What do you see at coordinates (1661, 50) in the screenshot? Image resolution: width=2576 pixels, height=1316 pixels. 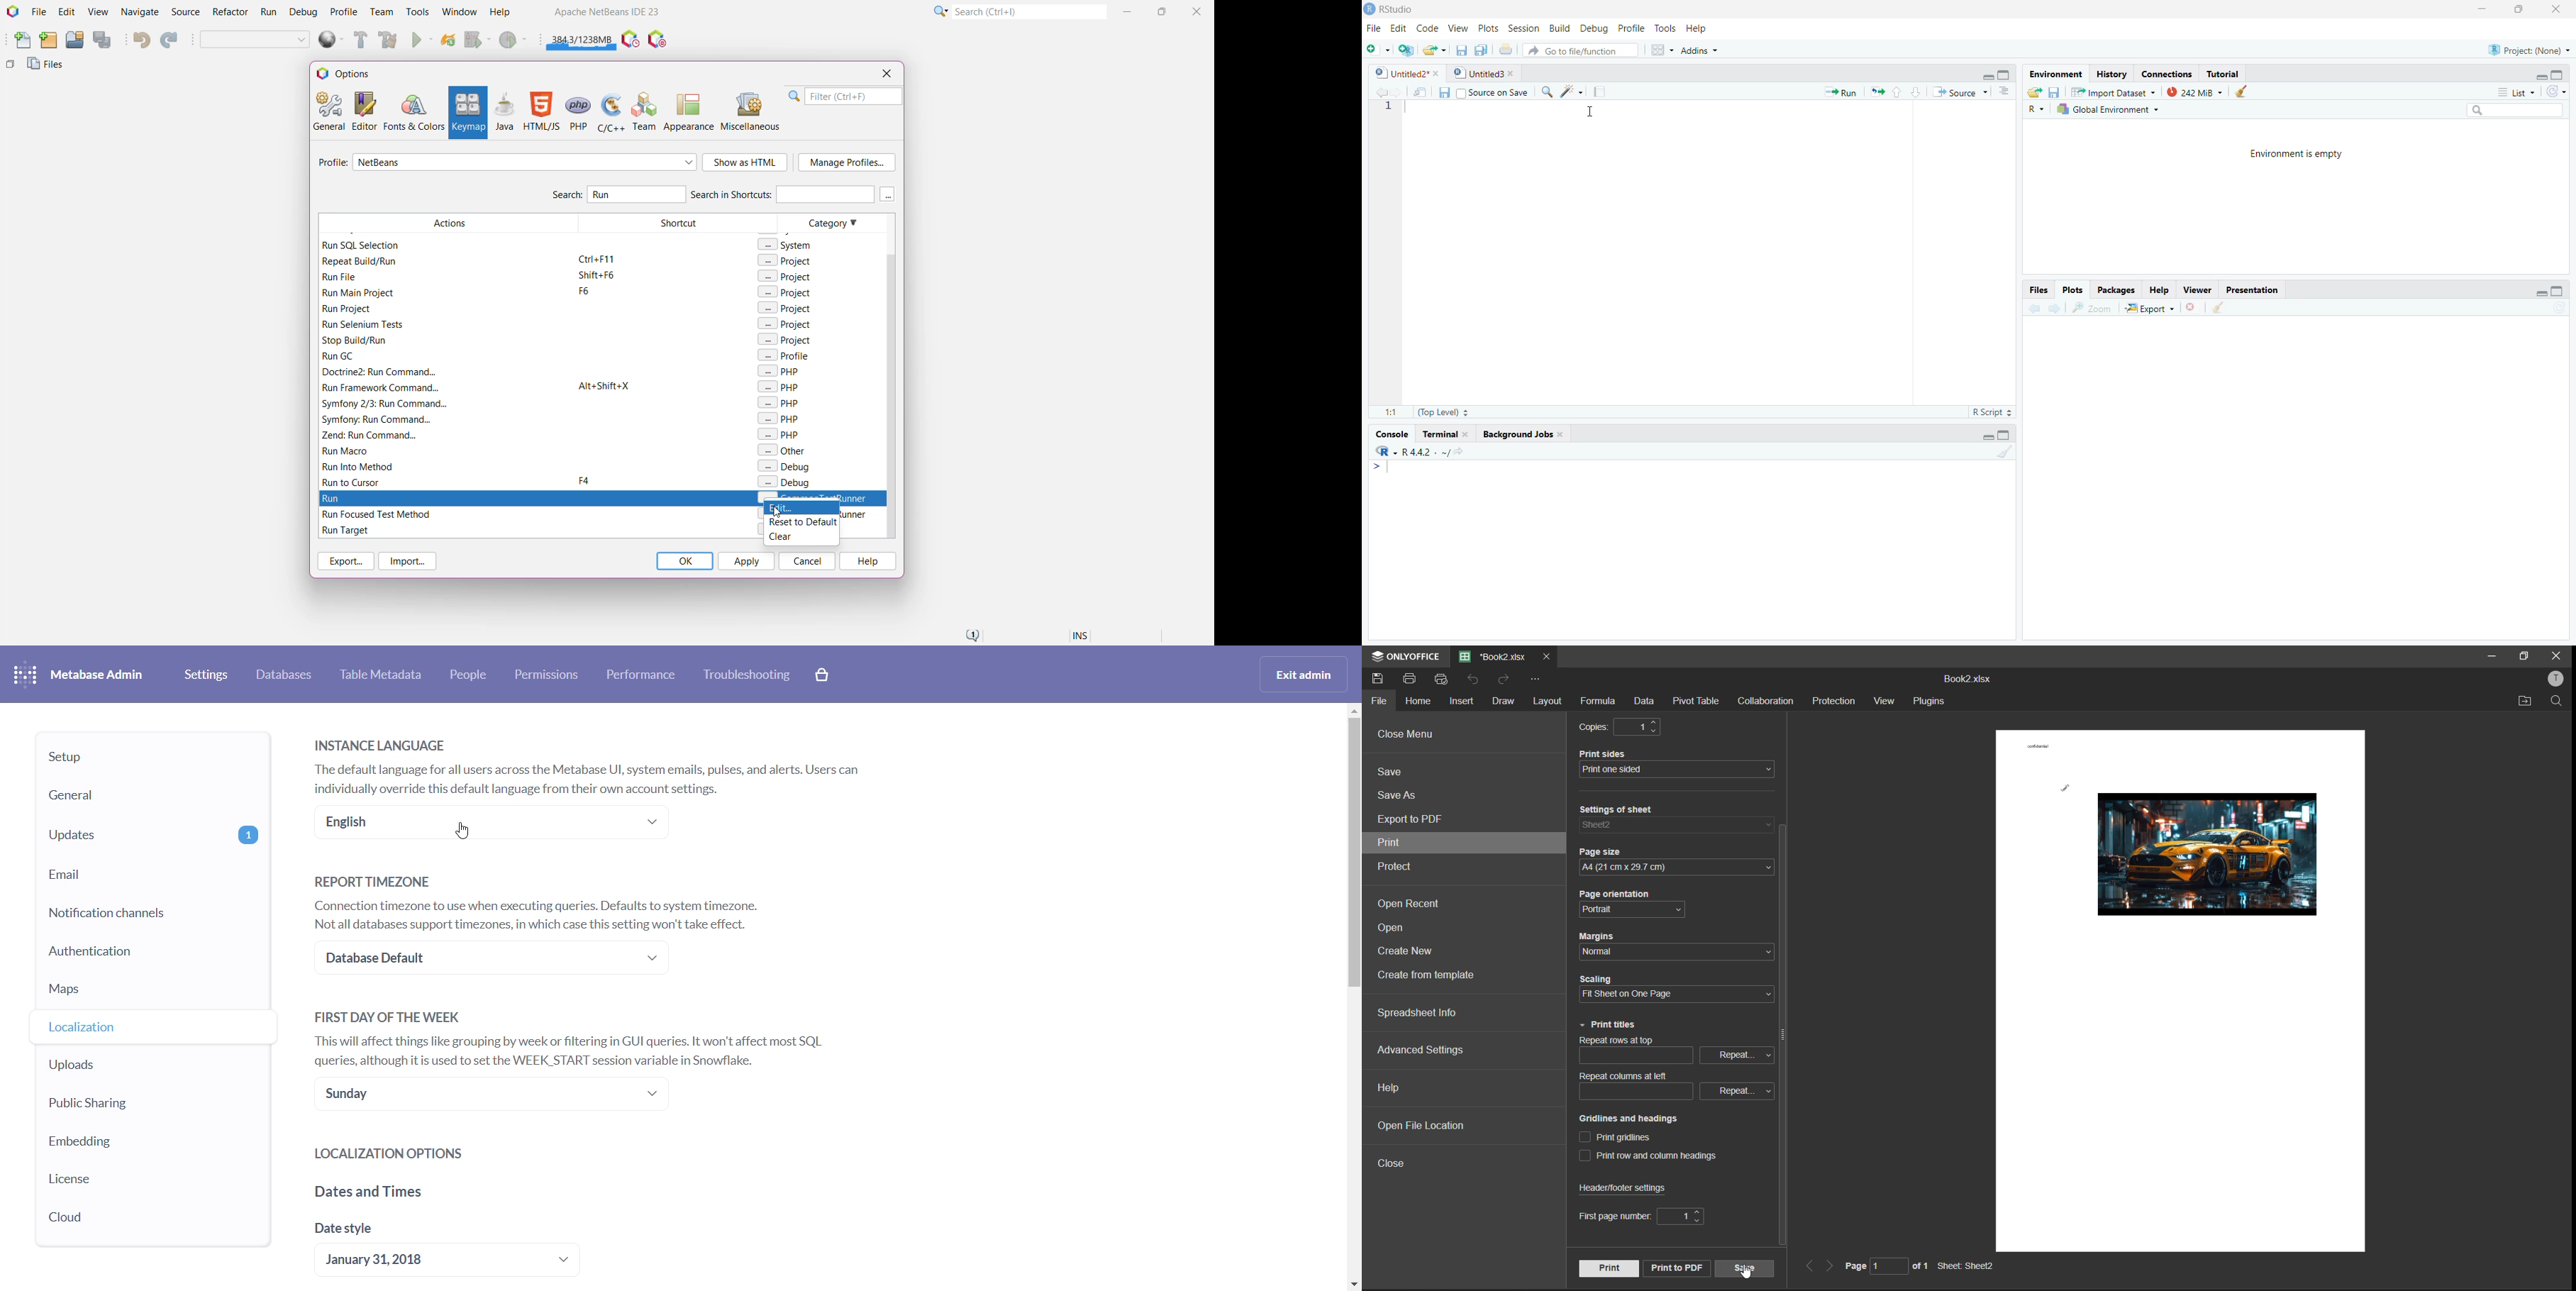 I see `works space panes` at bounding box center [1661, 50].